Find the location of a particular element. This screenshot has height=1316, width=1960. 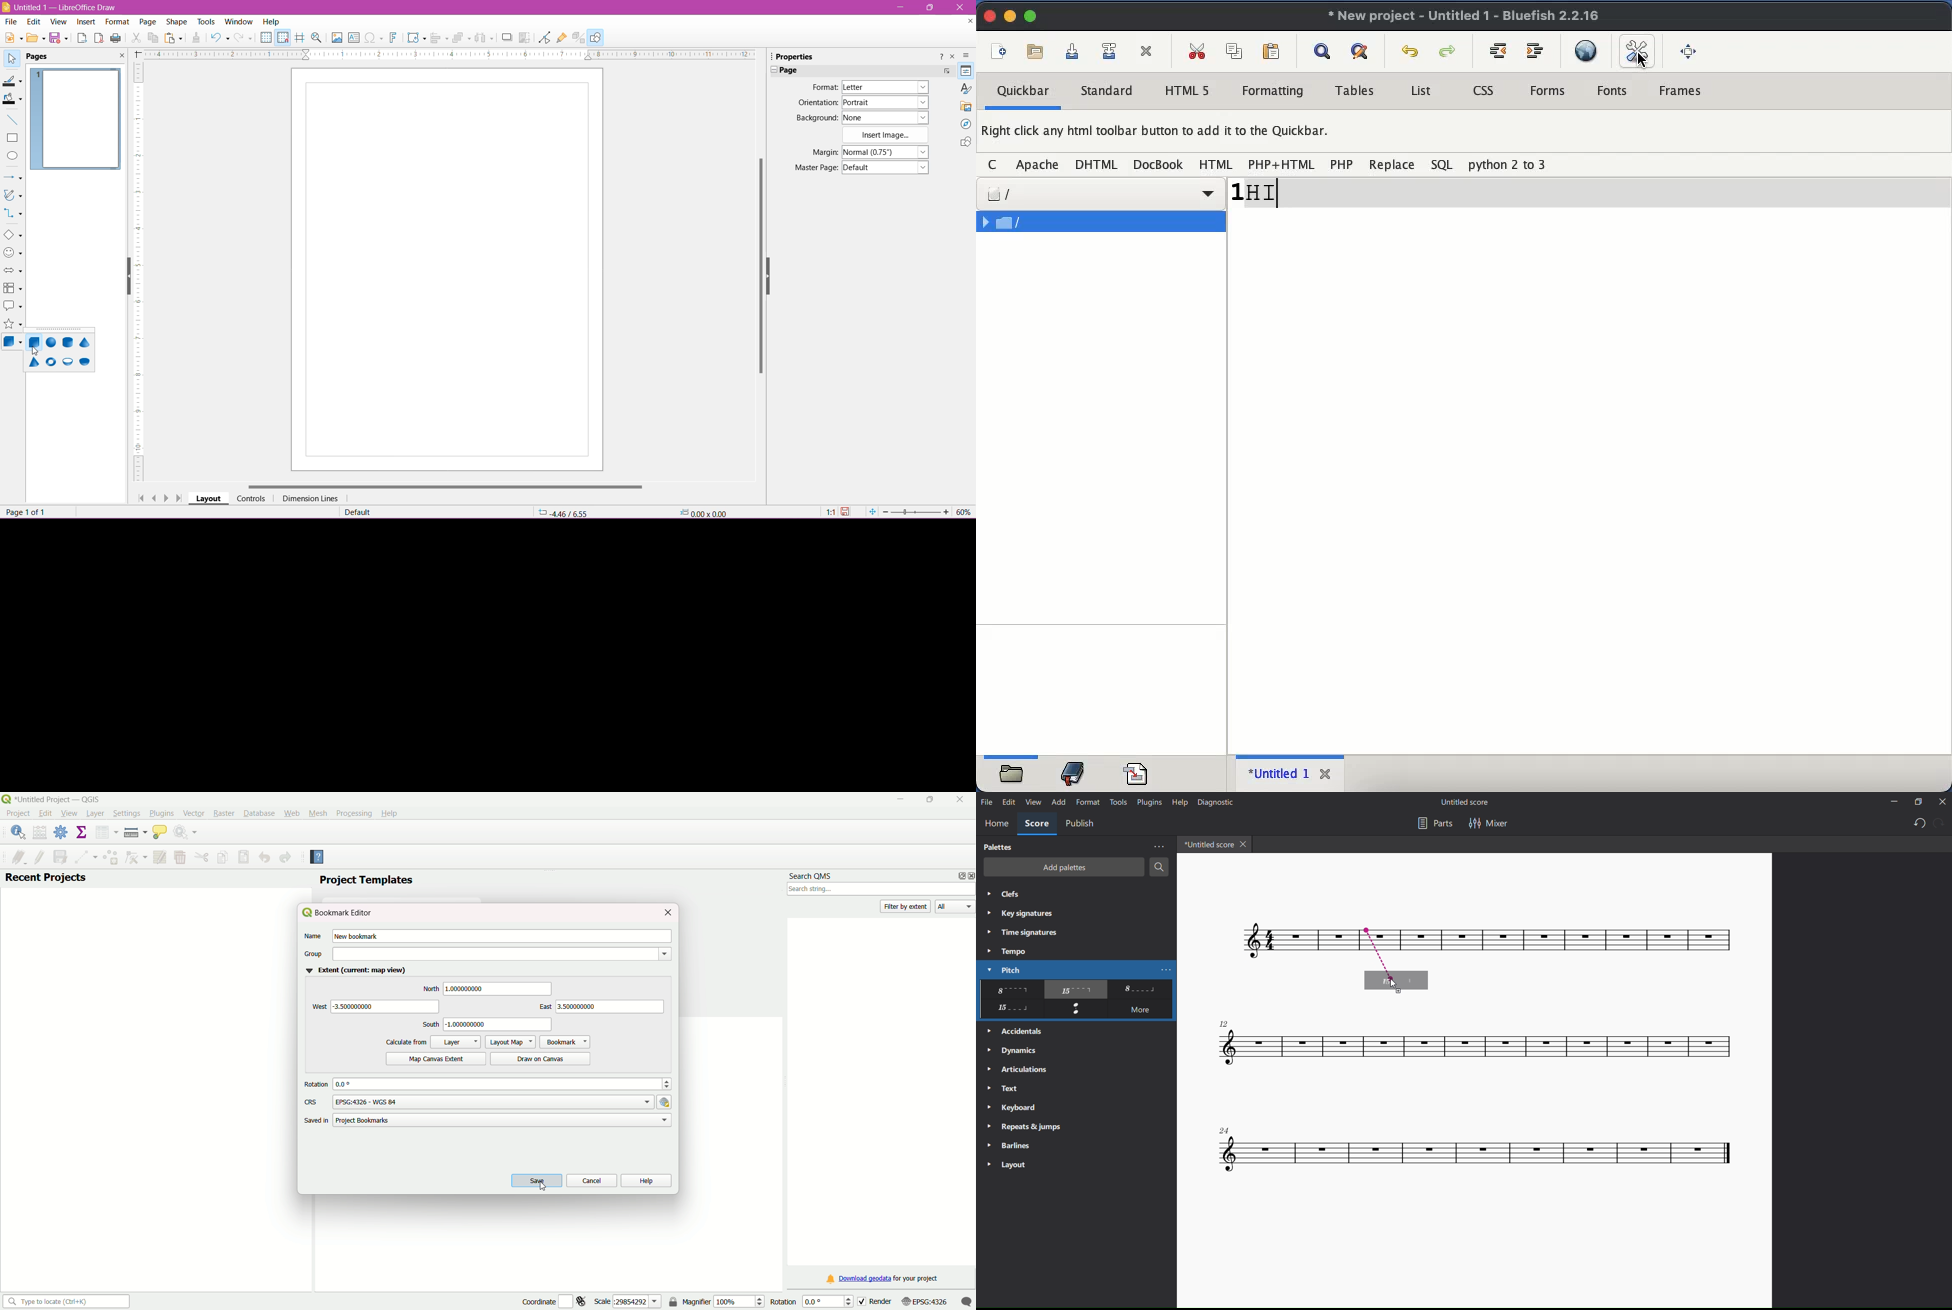

Unsaved Changes is located at coordinates (846, 513).